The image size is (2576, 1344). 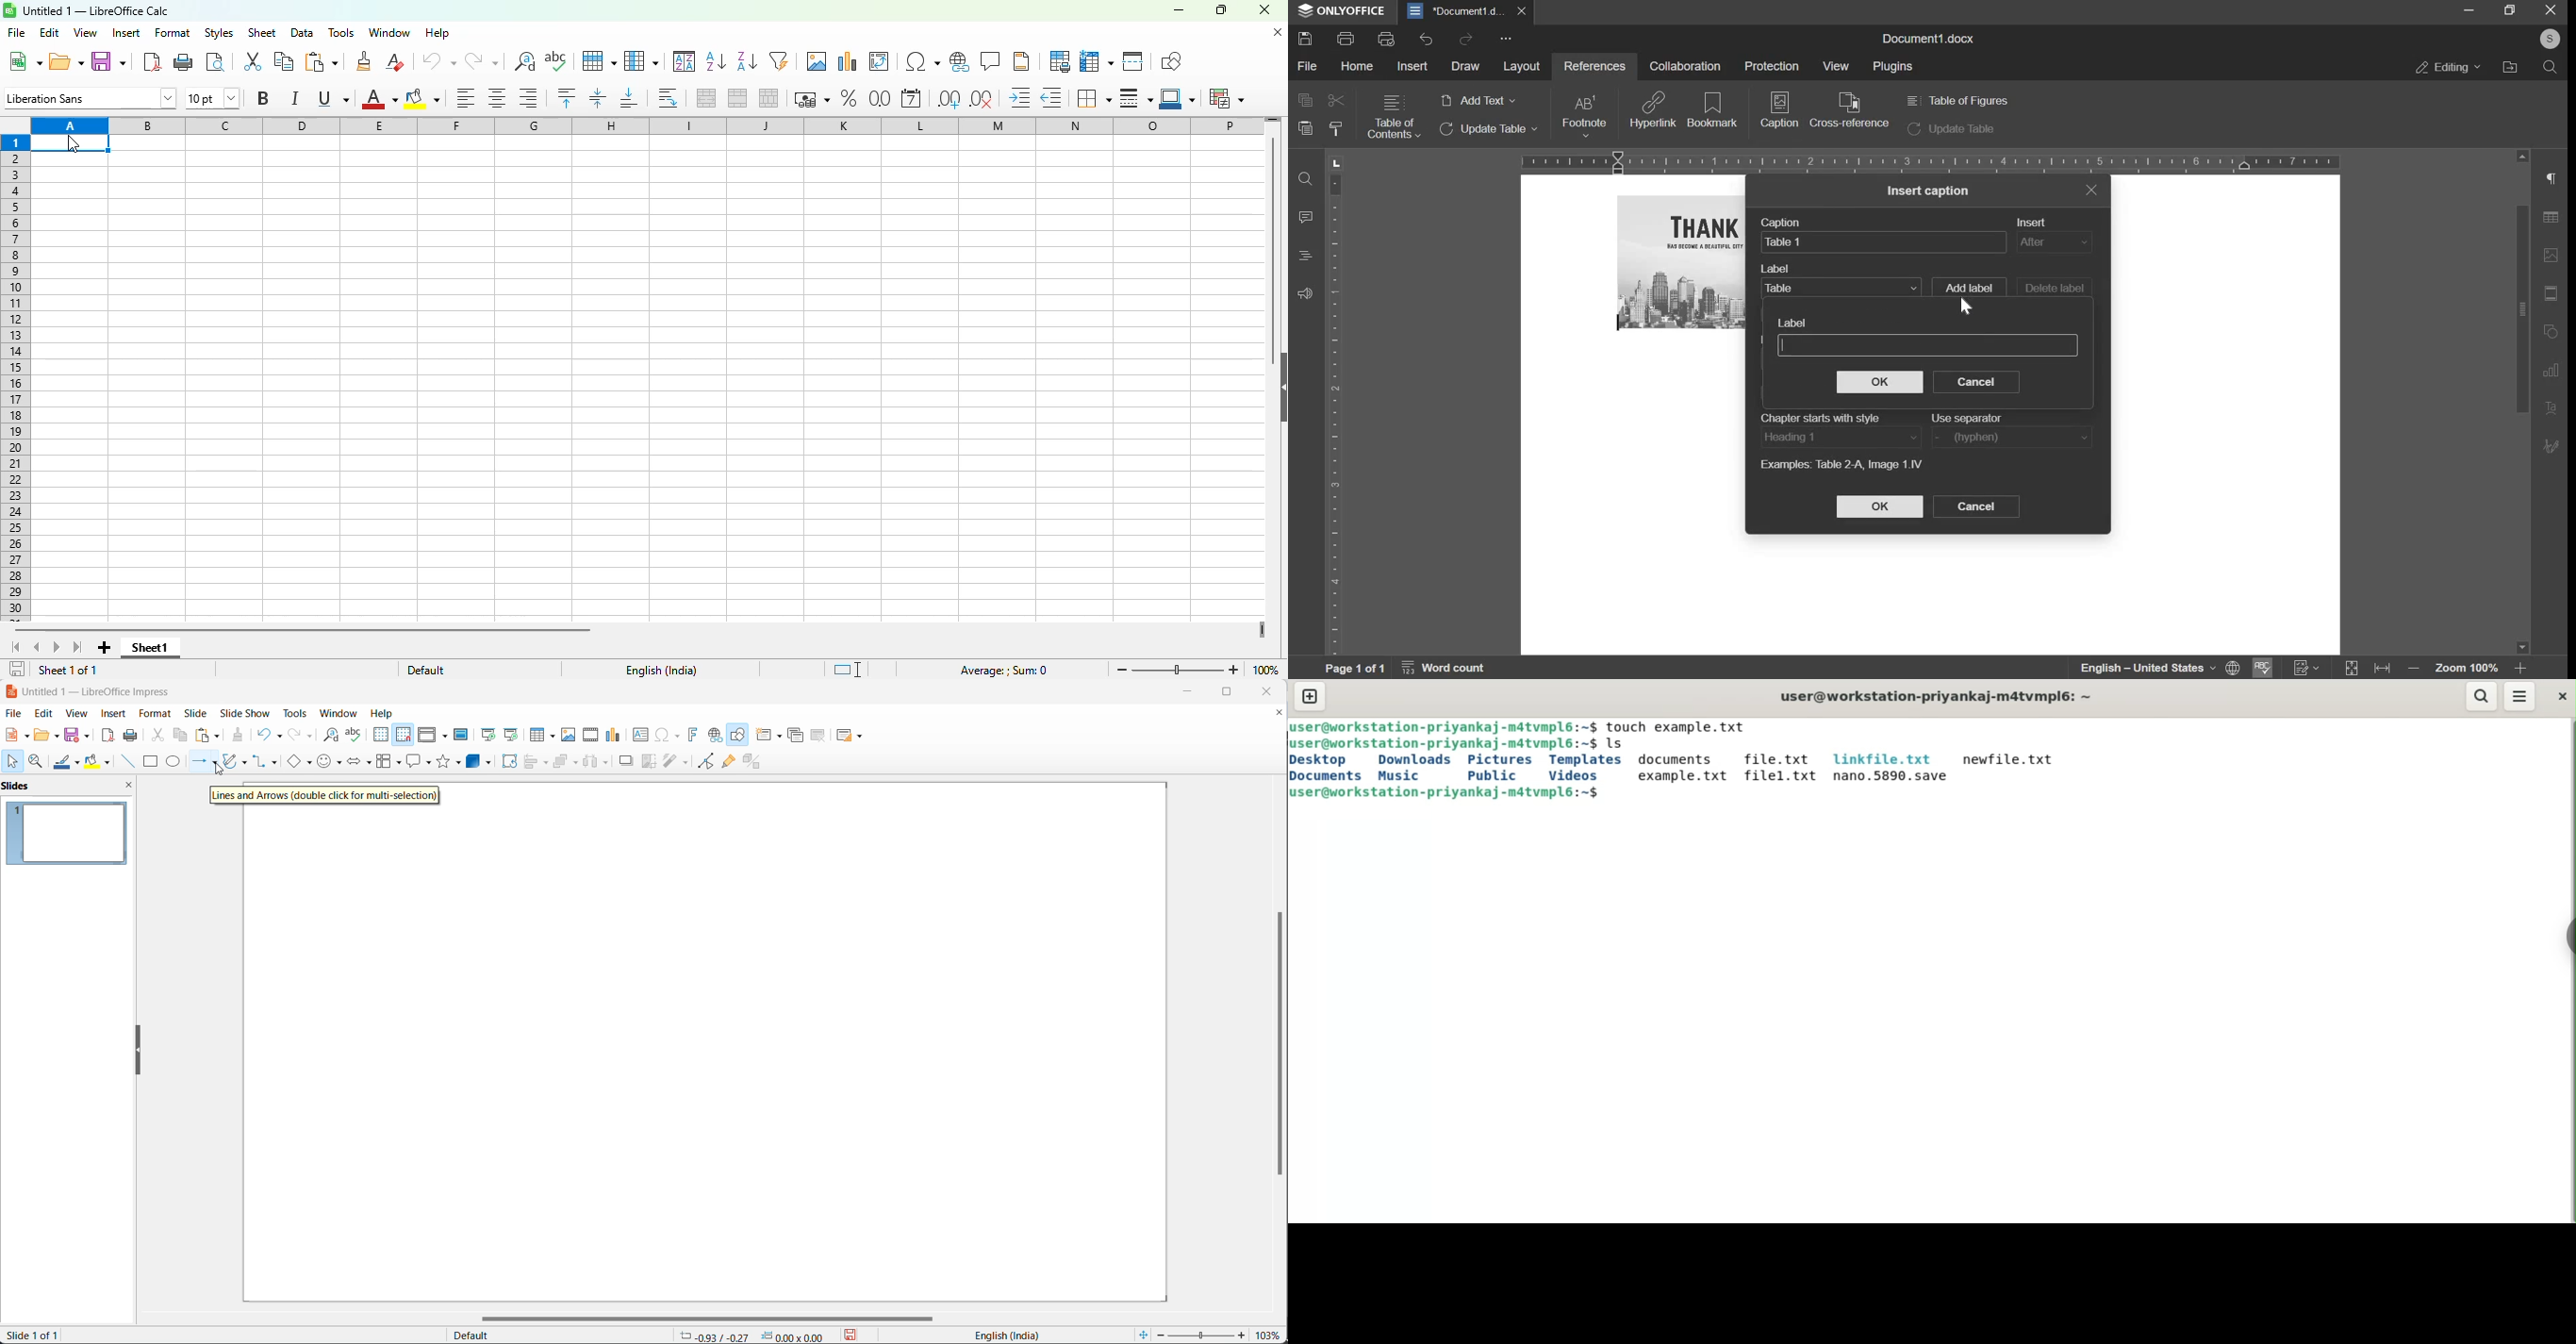 I want to click on insert chart, so click(x=848, y=61).